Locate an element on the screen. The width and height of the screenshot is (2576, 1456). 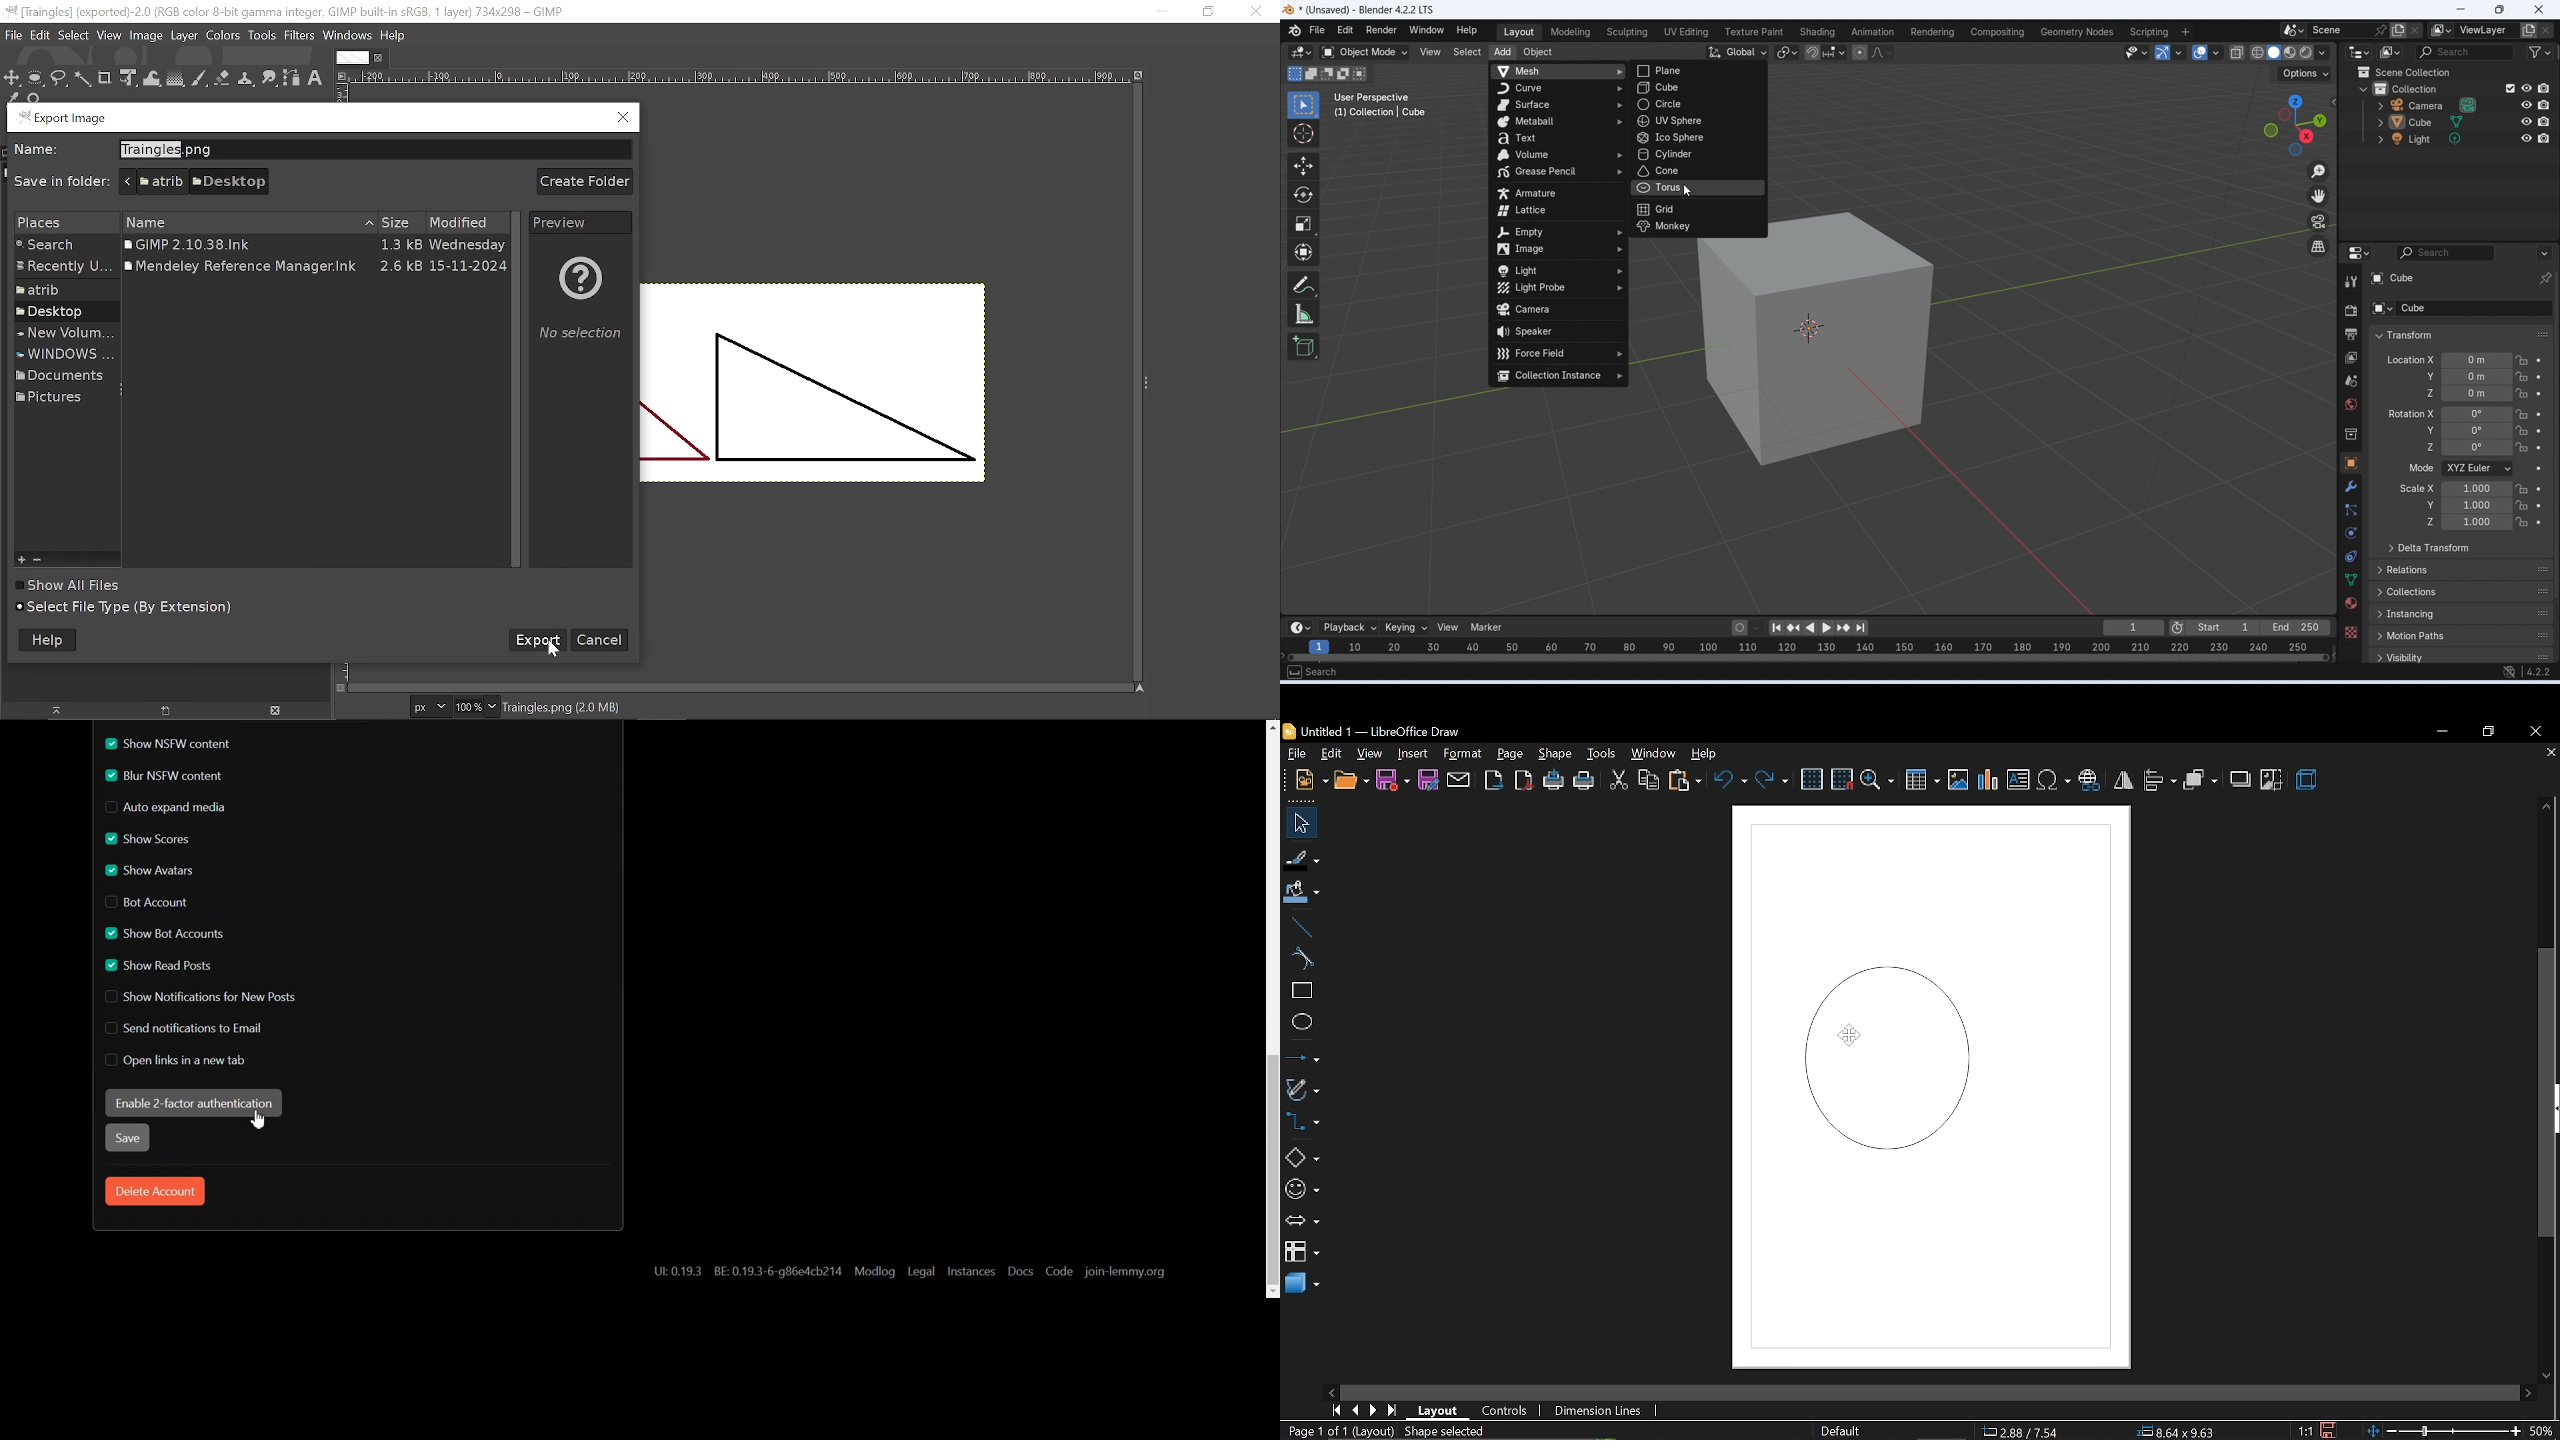
surface is located at coordinates (1557, 106).